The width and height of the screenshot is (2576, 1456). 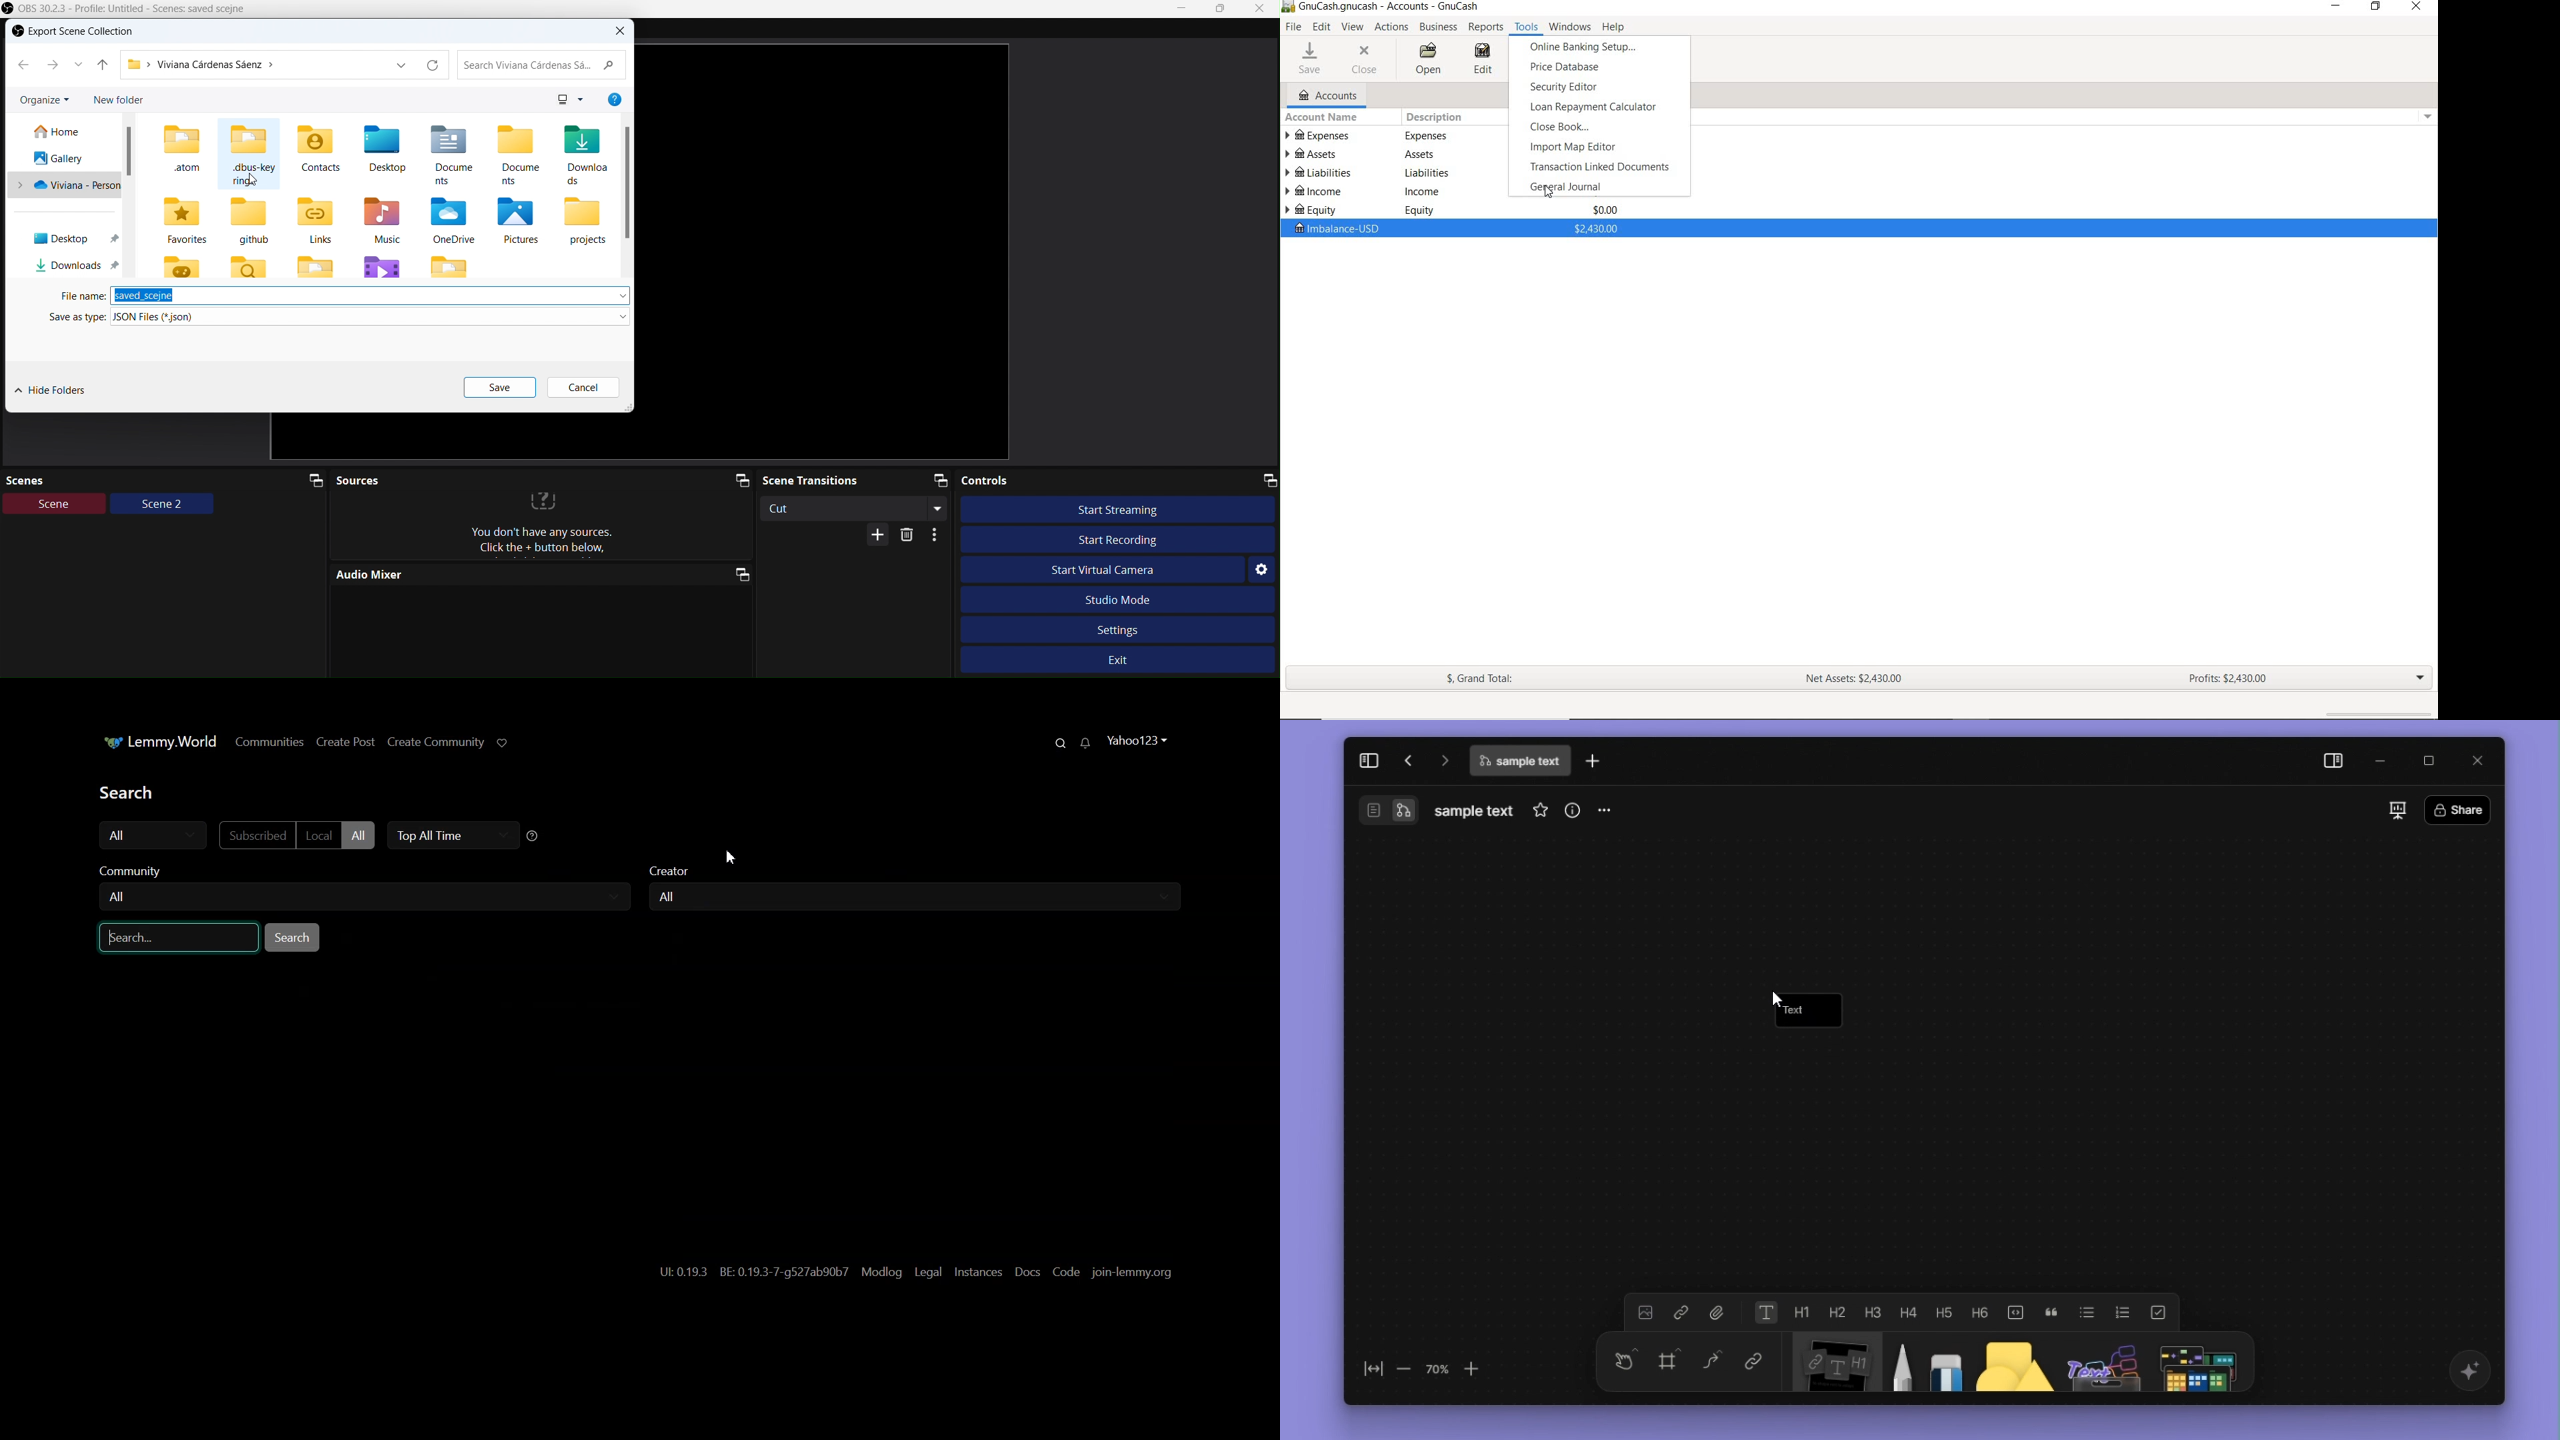 I want to click on folder, so click(x=450, y=265).